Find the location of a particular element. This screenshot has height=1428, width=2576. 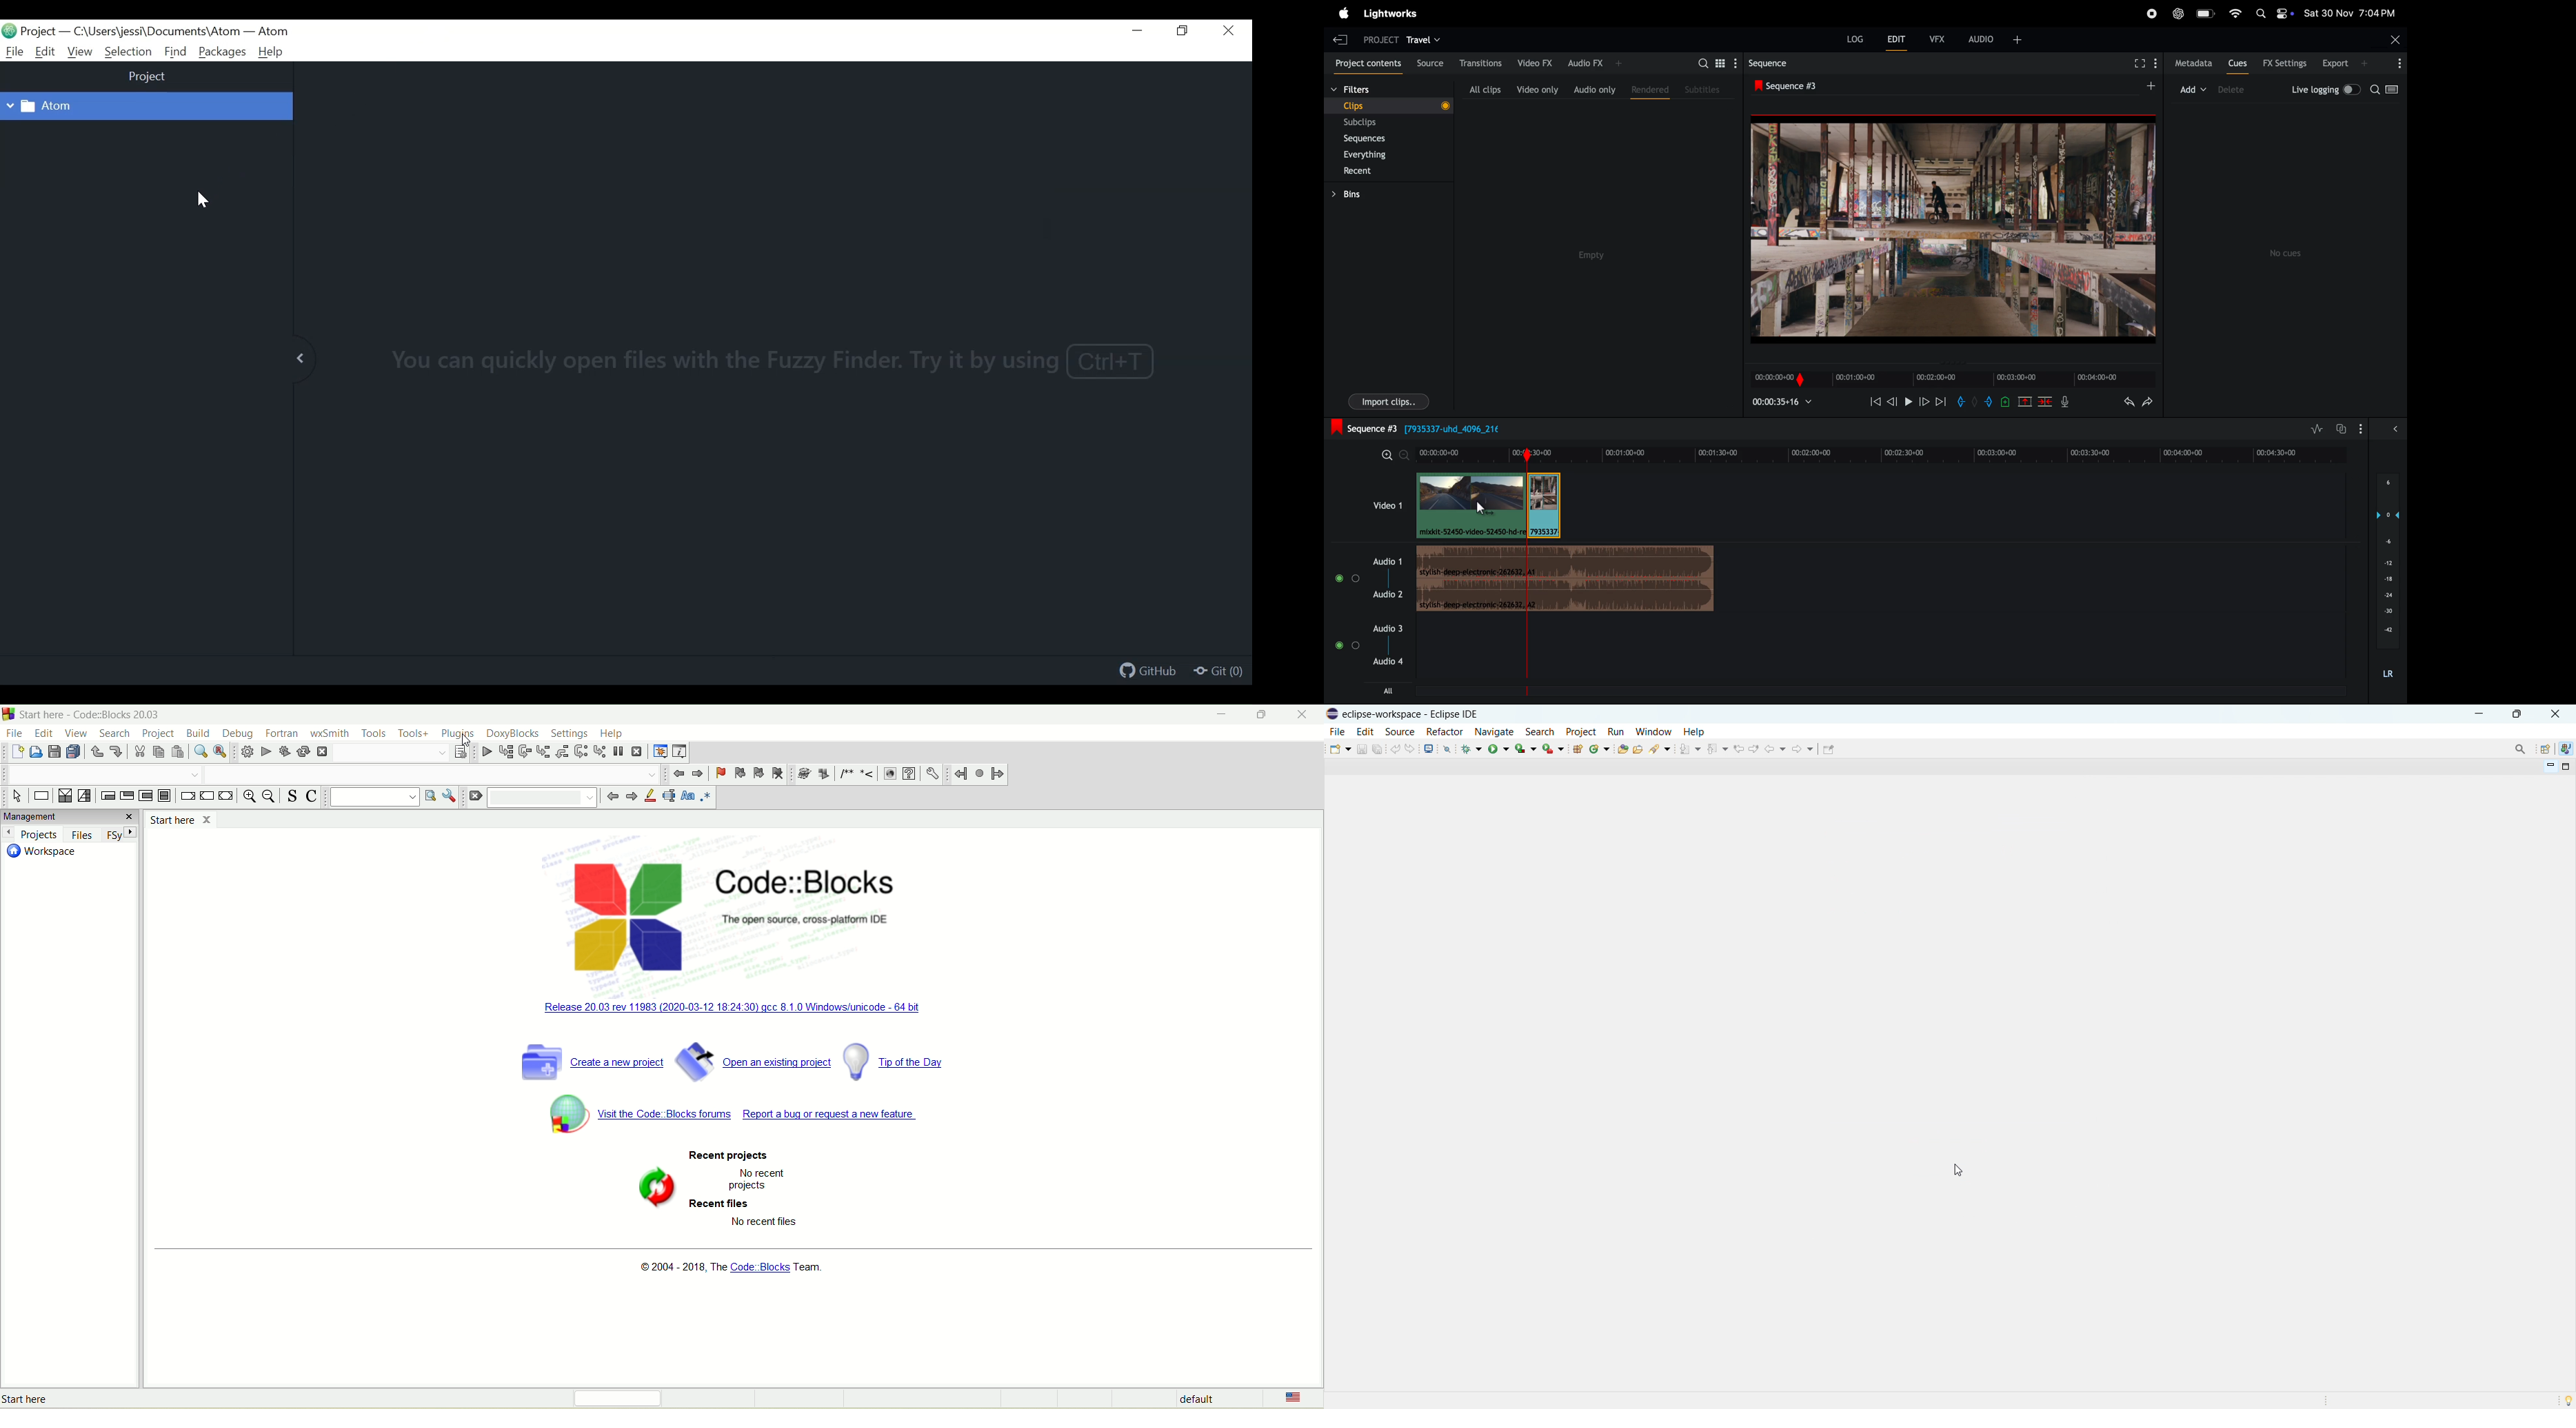

add is located at coordinates (2146, 87).